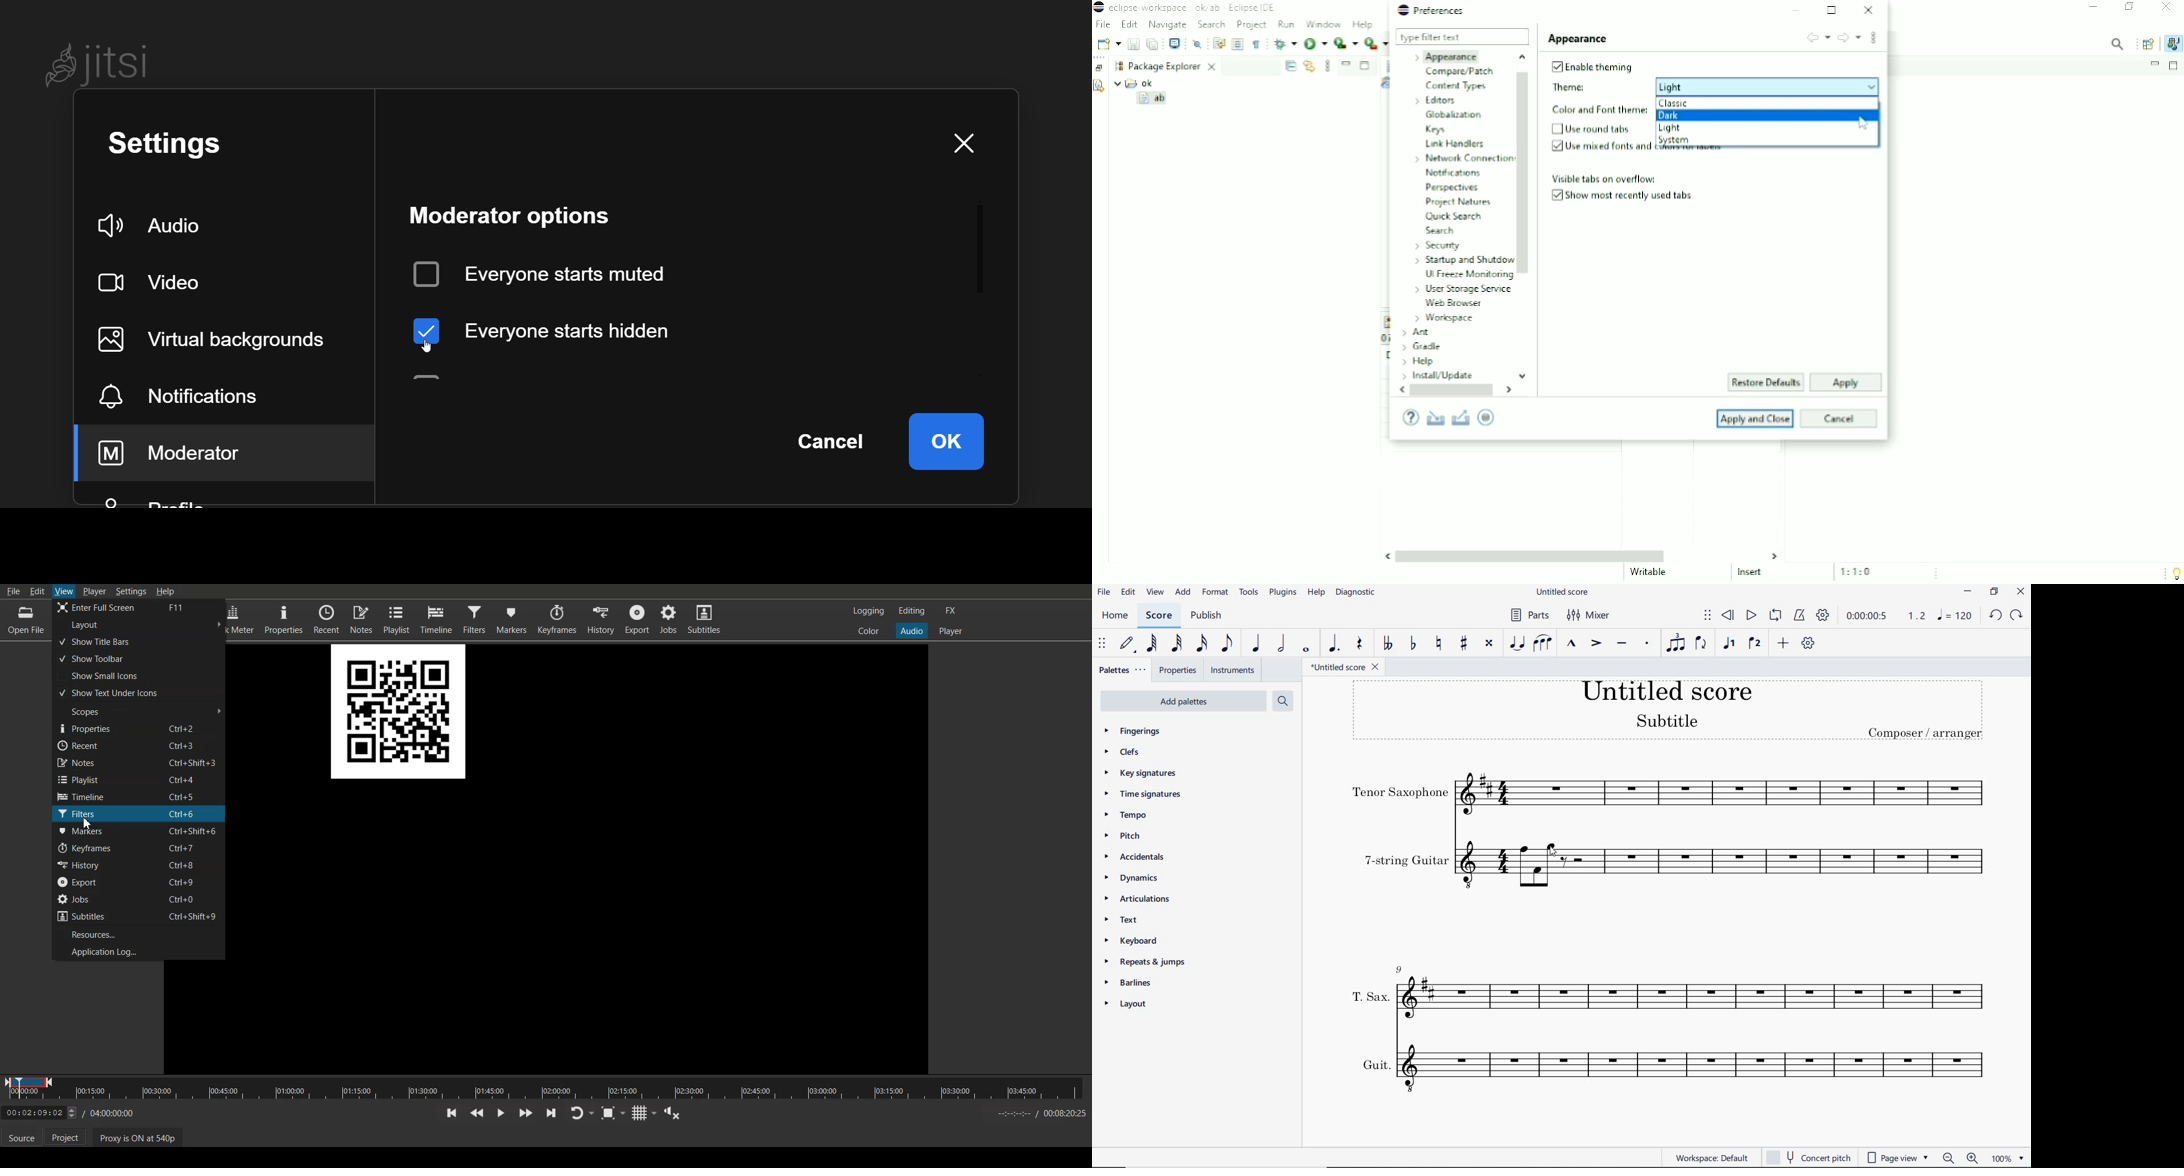  Describe the element at coordinates (1961, 1158) in the screenshot. I see `ZOOM OUT OR ZOOM IN` at that location.